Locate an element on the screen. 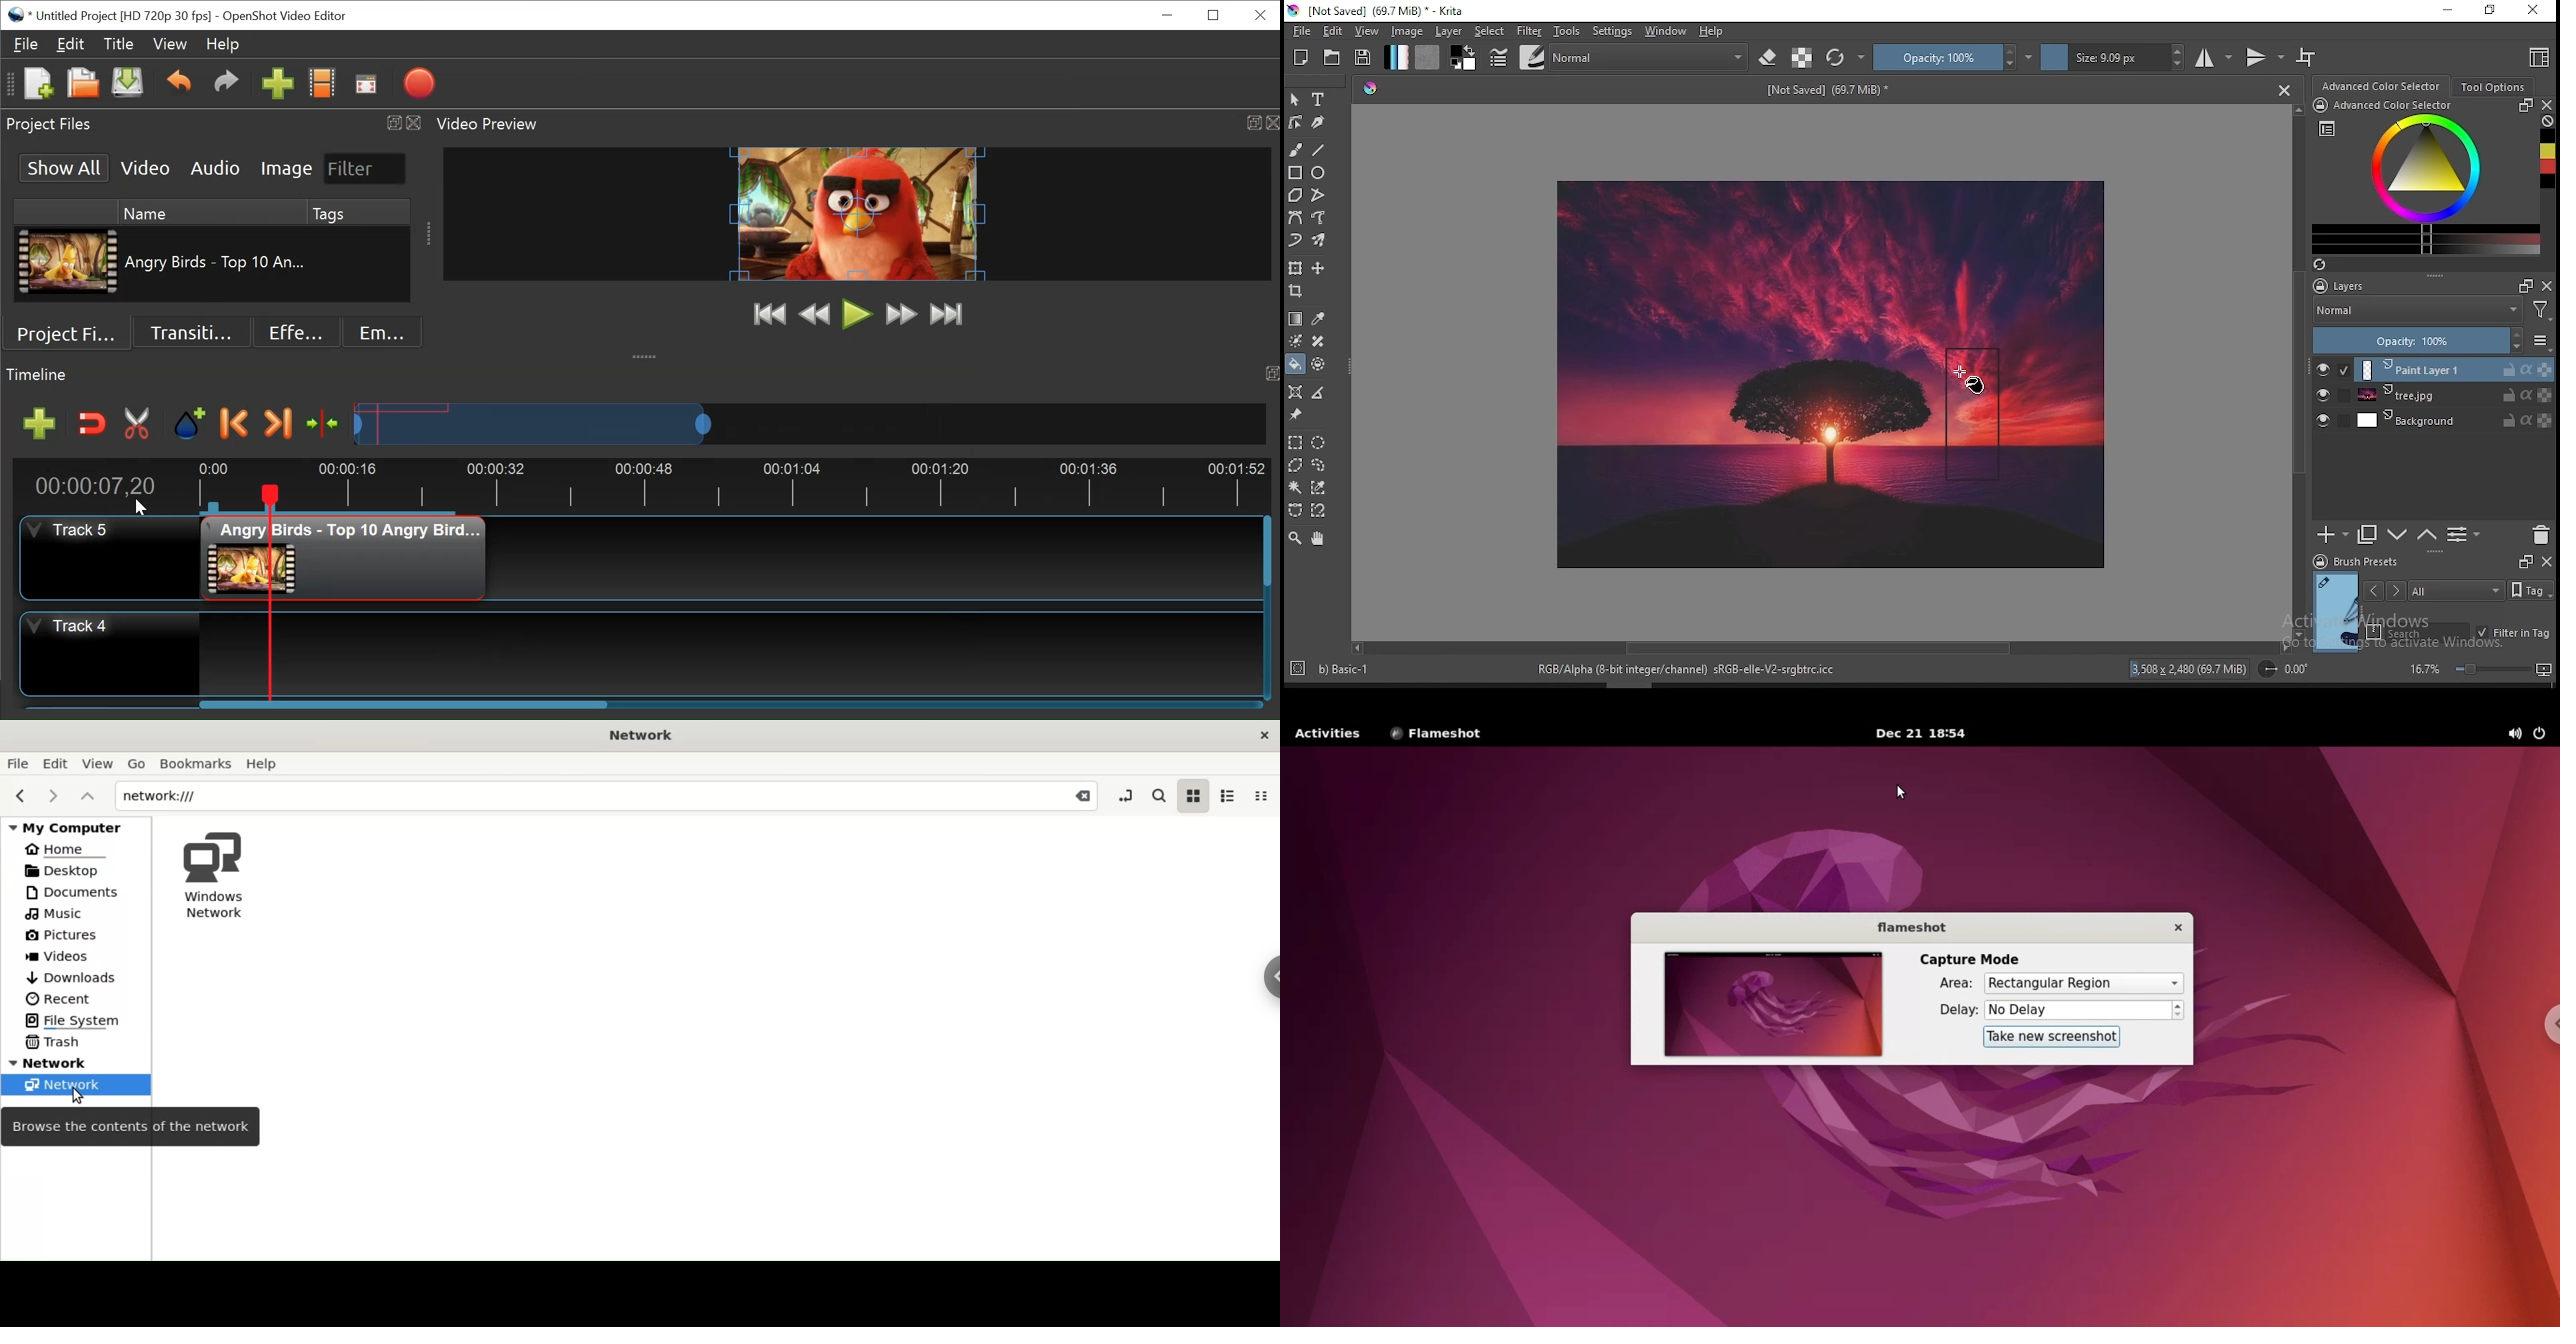 The width and height of the screenshot is (2576, 1344). zoom  is located at coordinates (2479, 669).